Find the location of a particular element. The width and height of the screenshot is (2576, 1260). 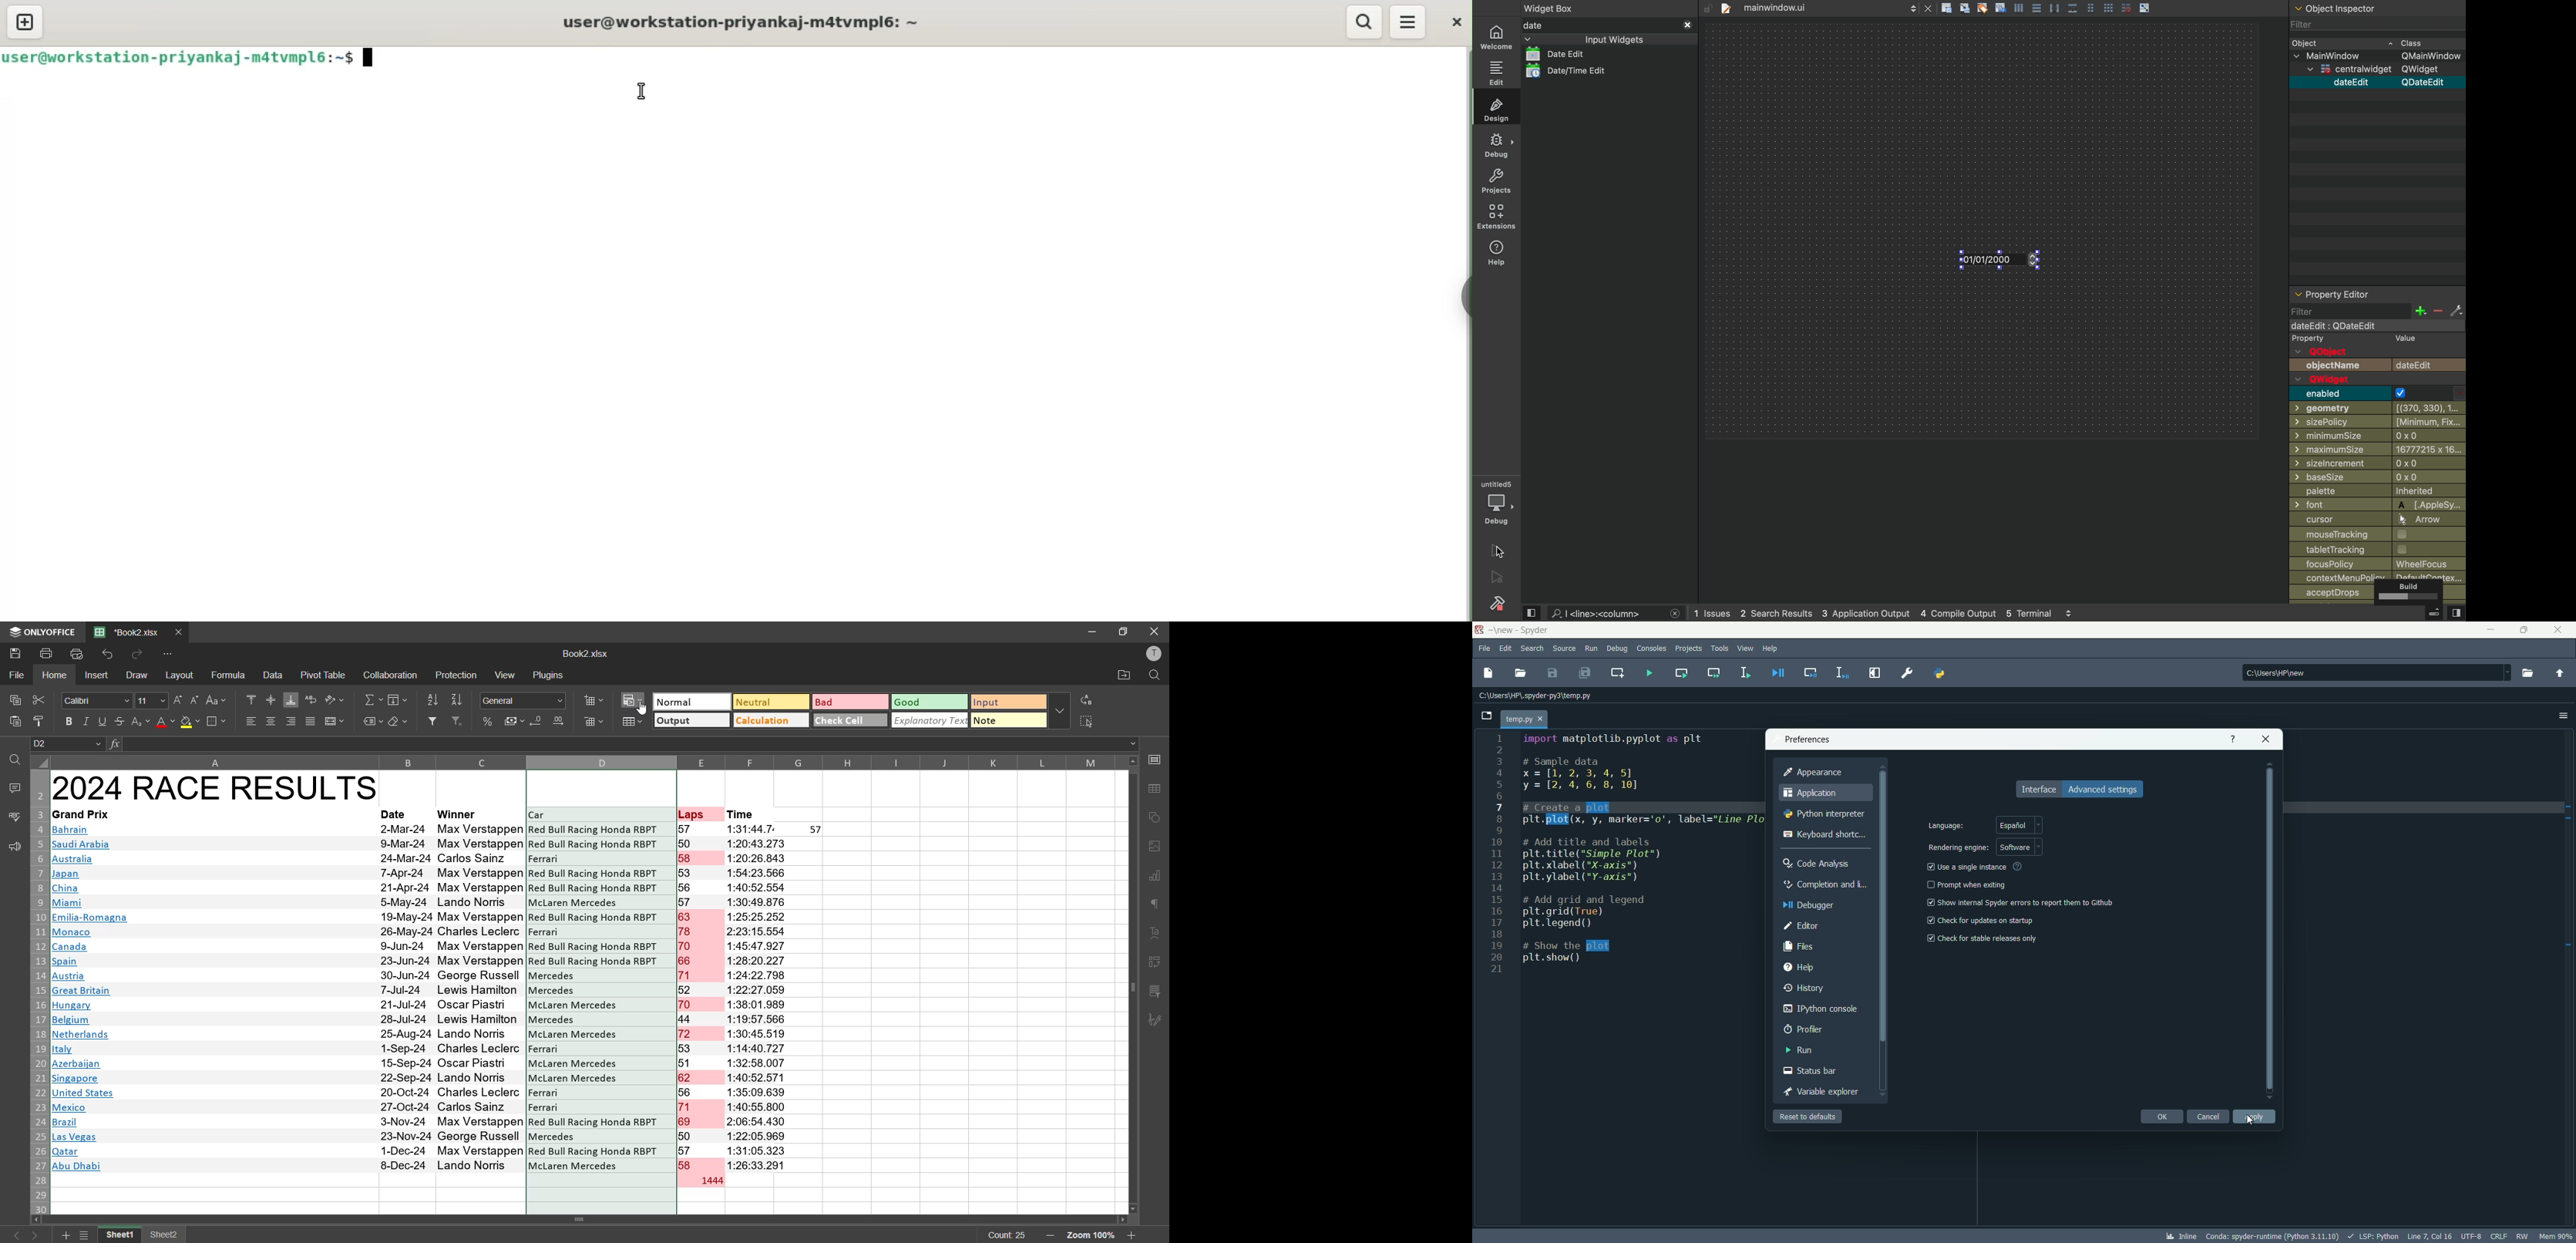

rw is located at coordinates (2523, 1235).